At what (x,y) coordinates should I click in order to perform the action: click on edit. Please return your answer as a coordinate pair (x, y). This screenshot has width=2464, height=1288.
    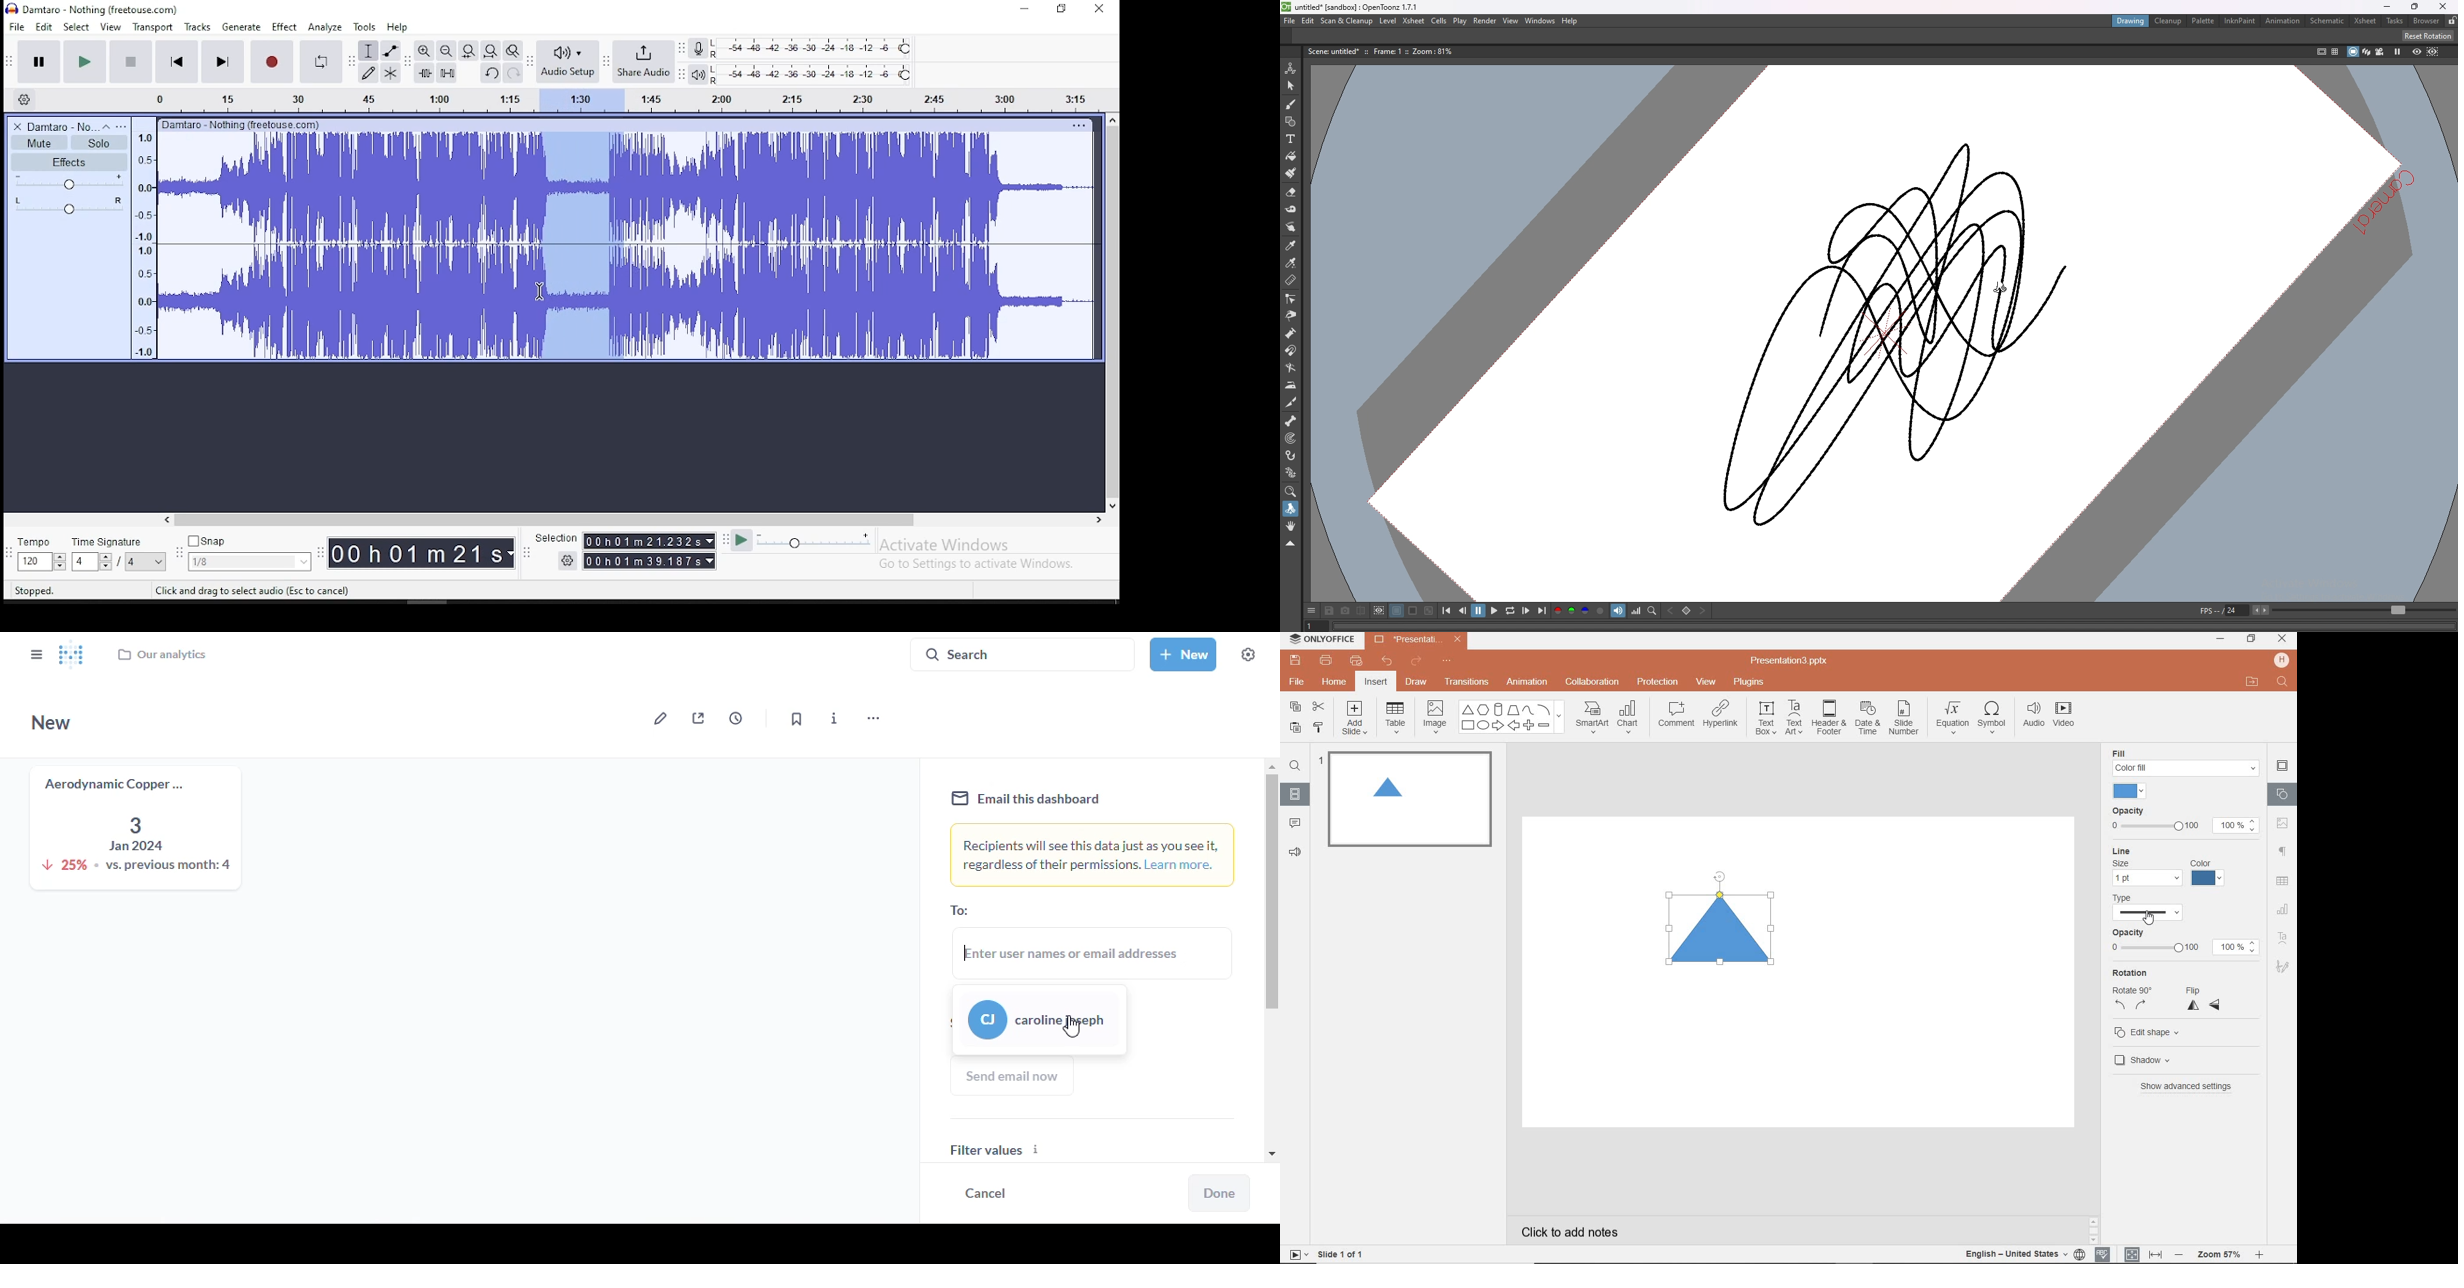
    Looking at the image, I should click on (45, 27).